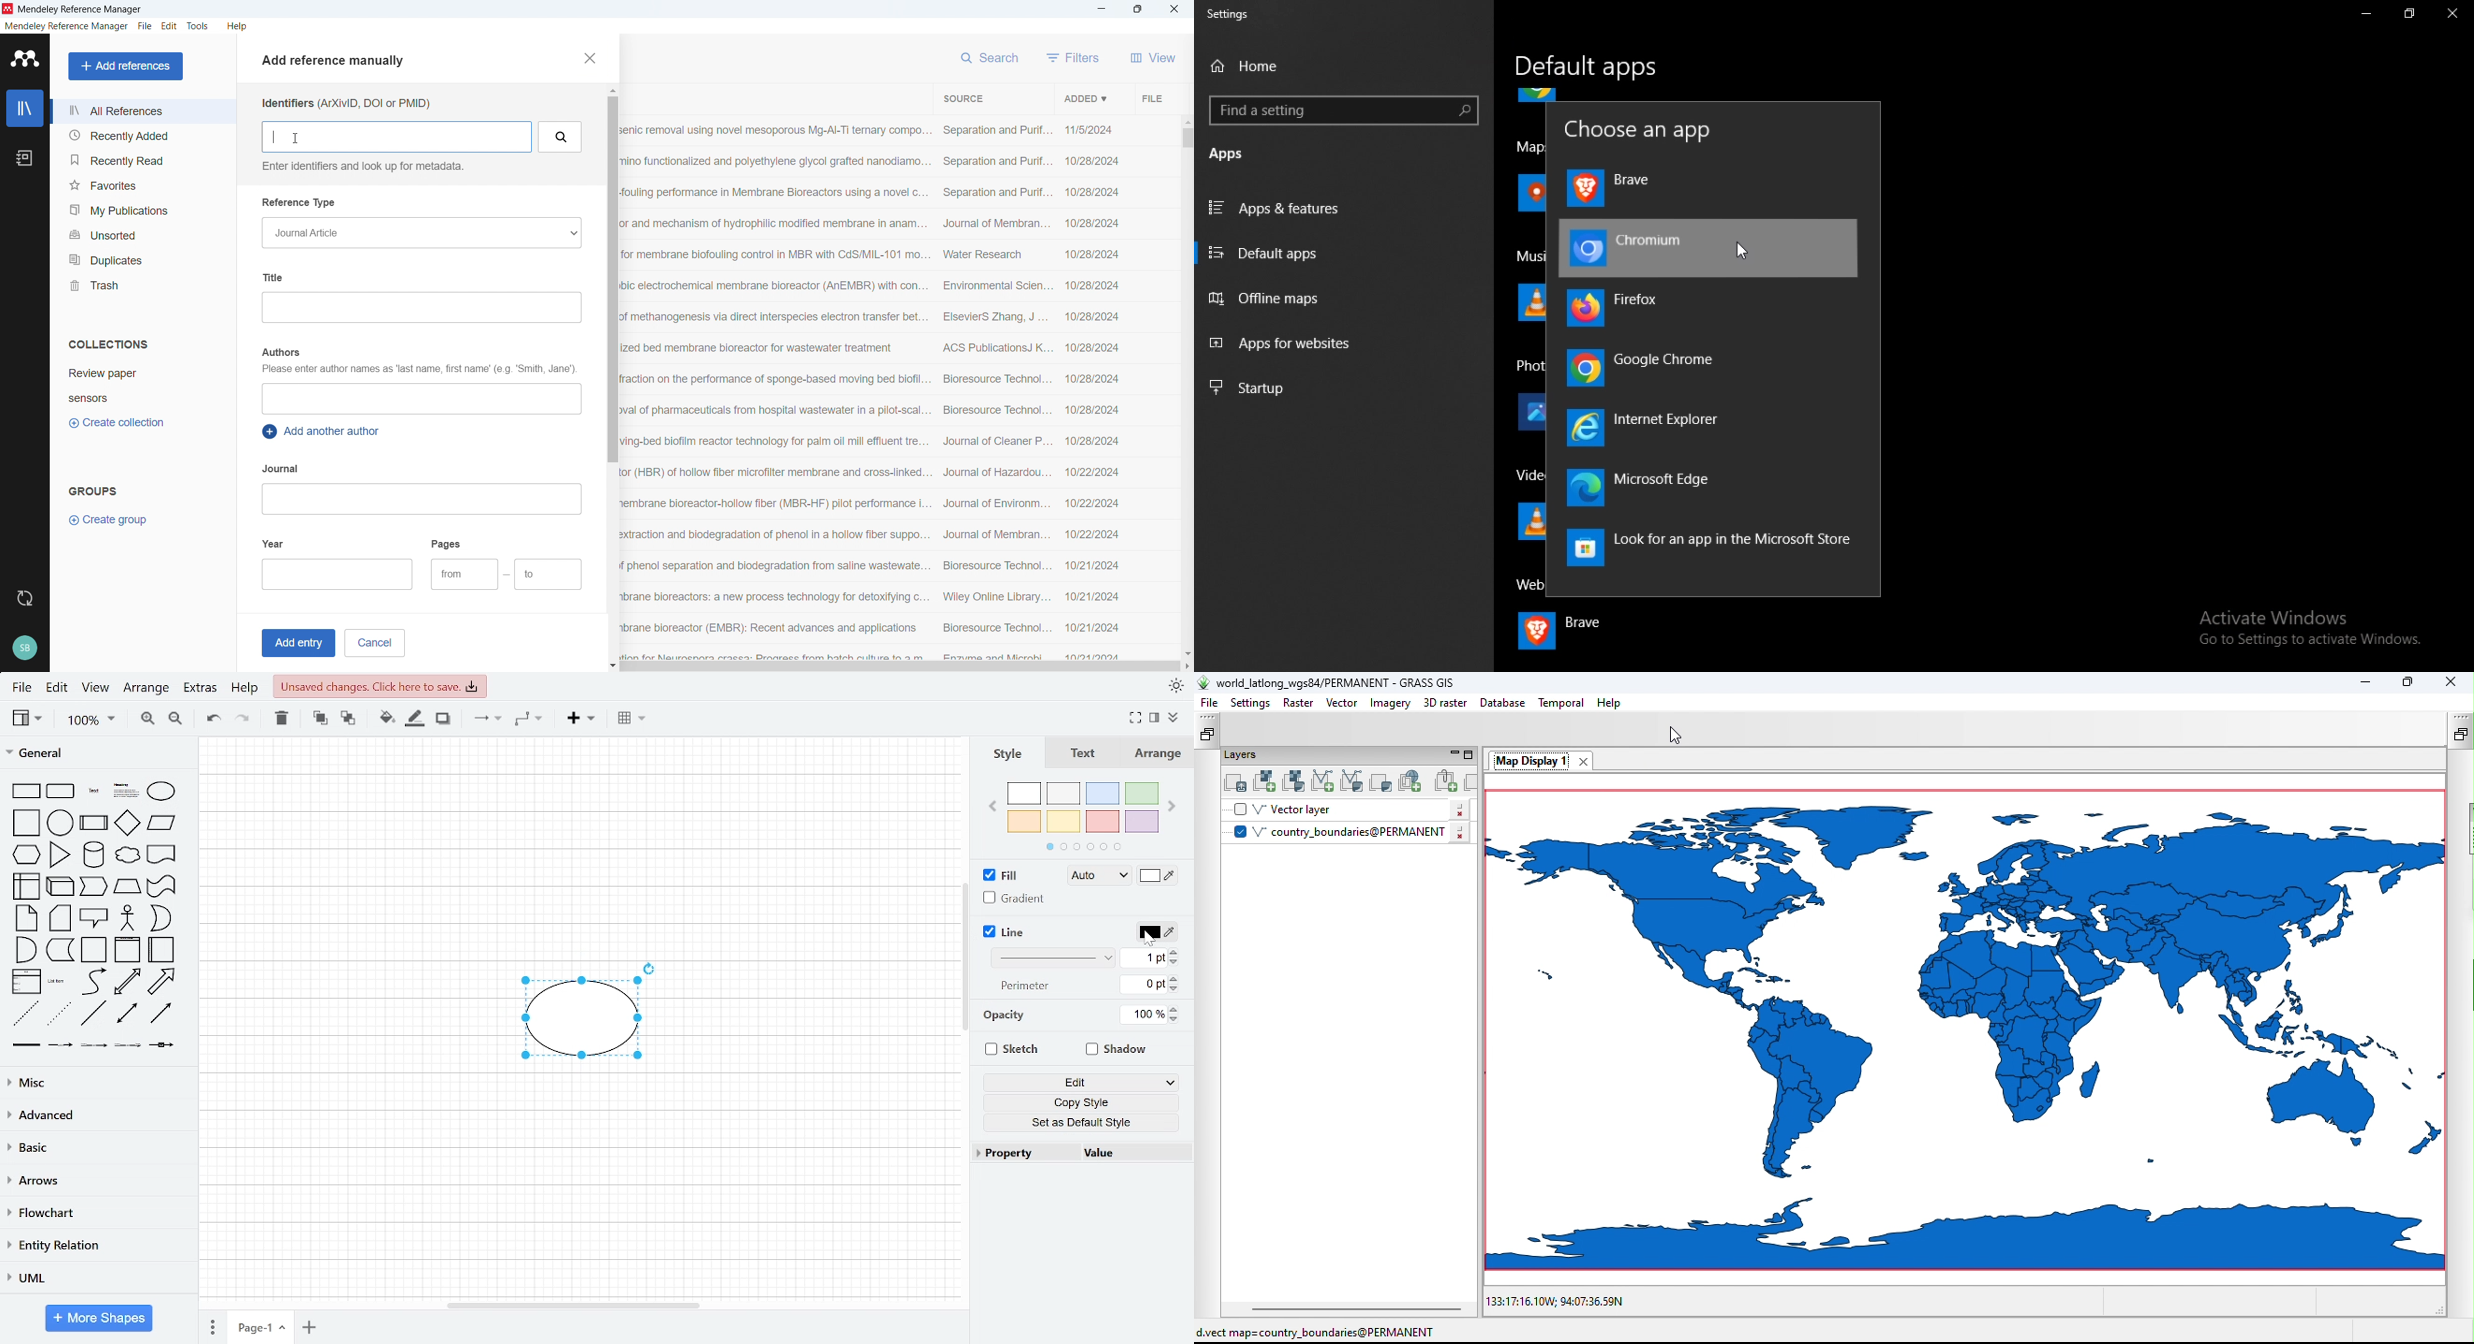  Describe the element at coordinates (93, 822) in the screenshot. I see `process` at that location.